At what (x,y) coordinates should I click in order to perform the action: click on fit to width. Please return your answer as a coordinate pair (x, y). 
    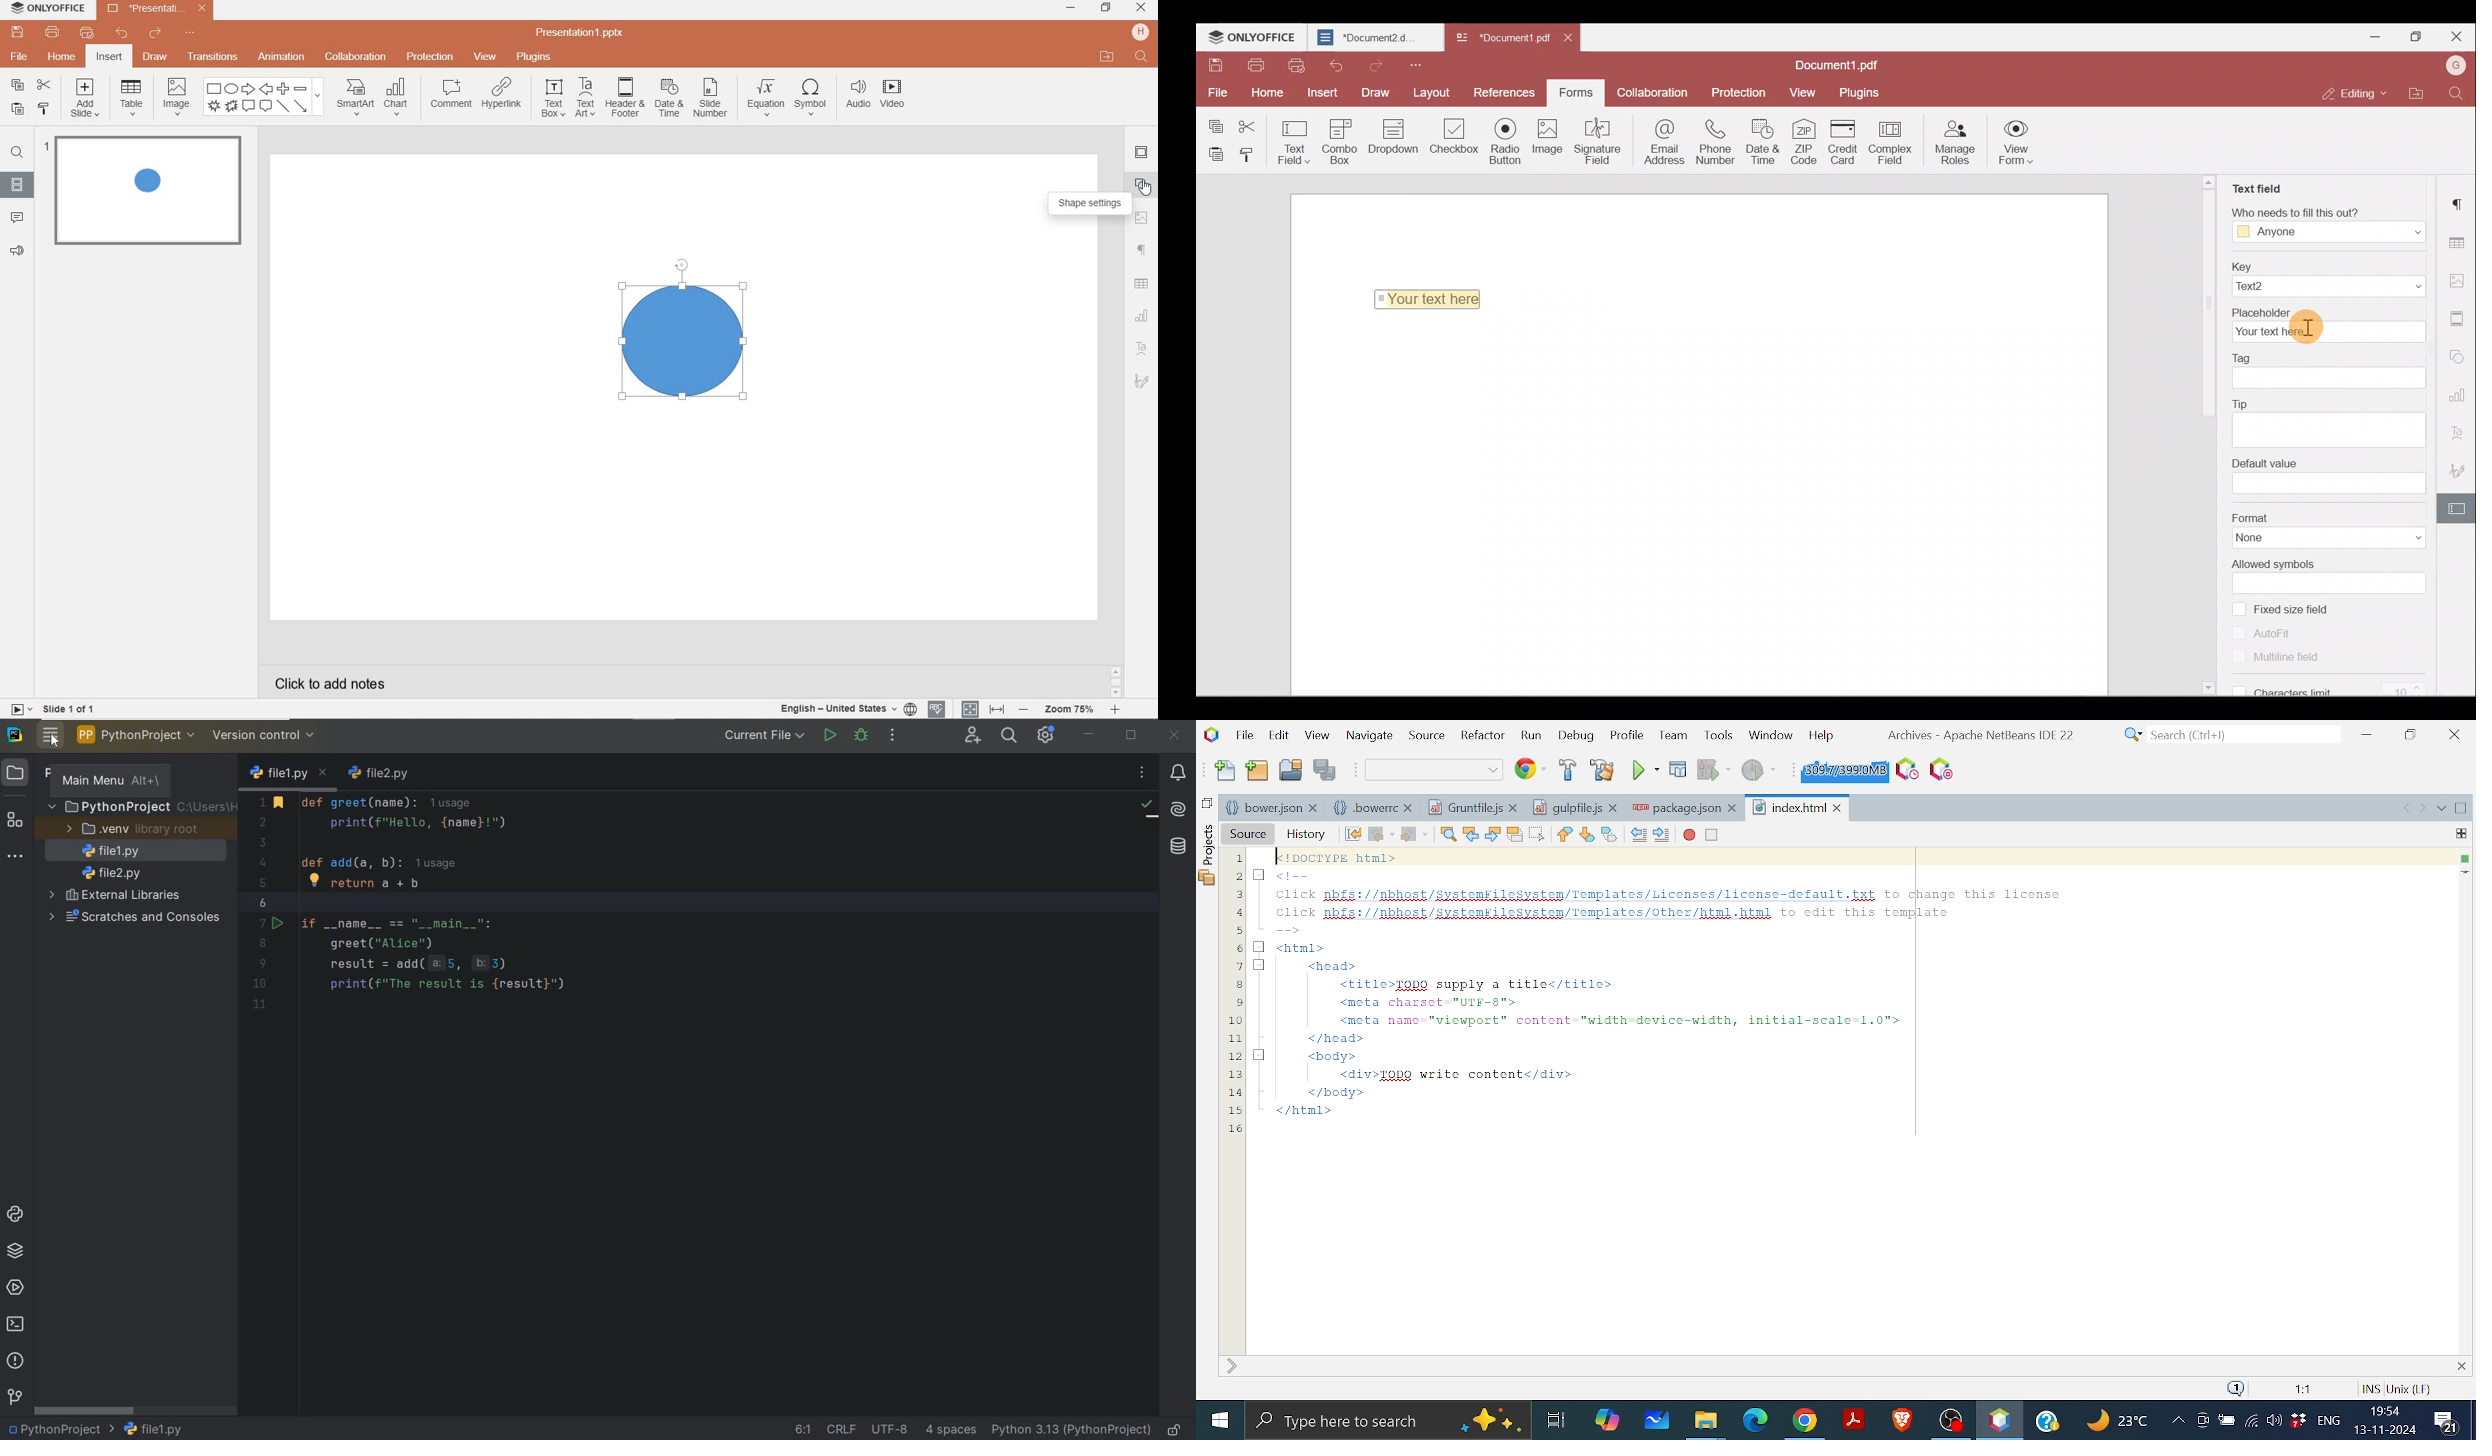
    Looking at the image, I should click on (997, 707).